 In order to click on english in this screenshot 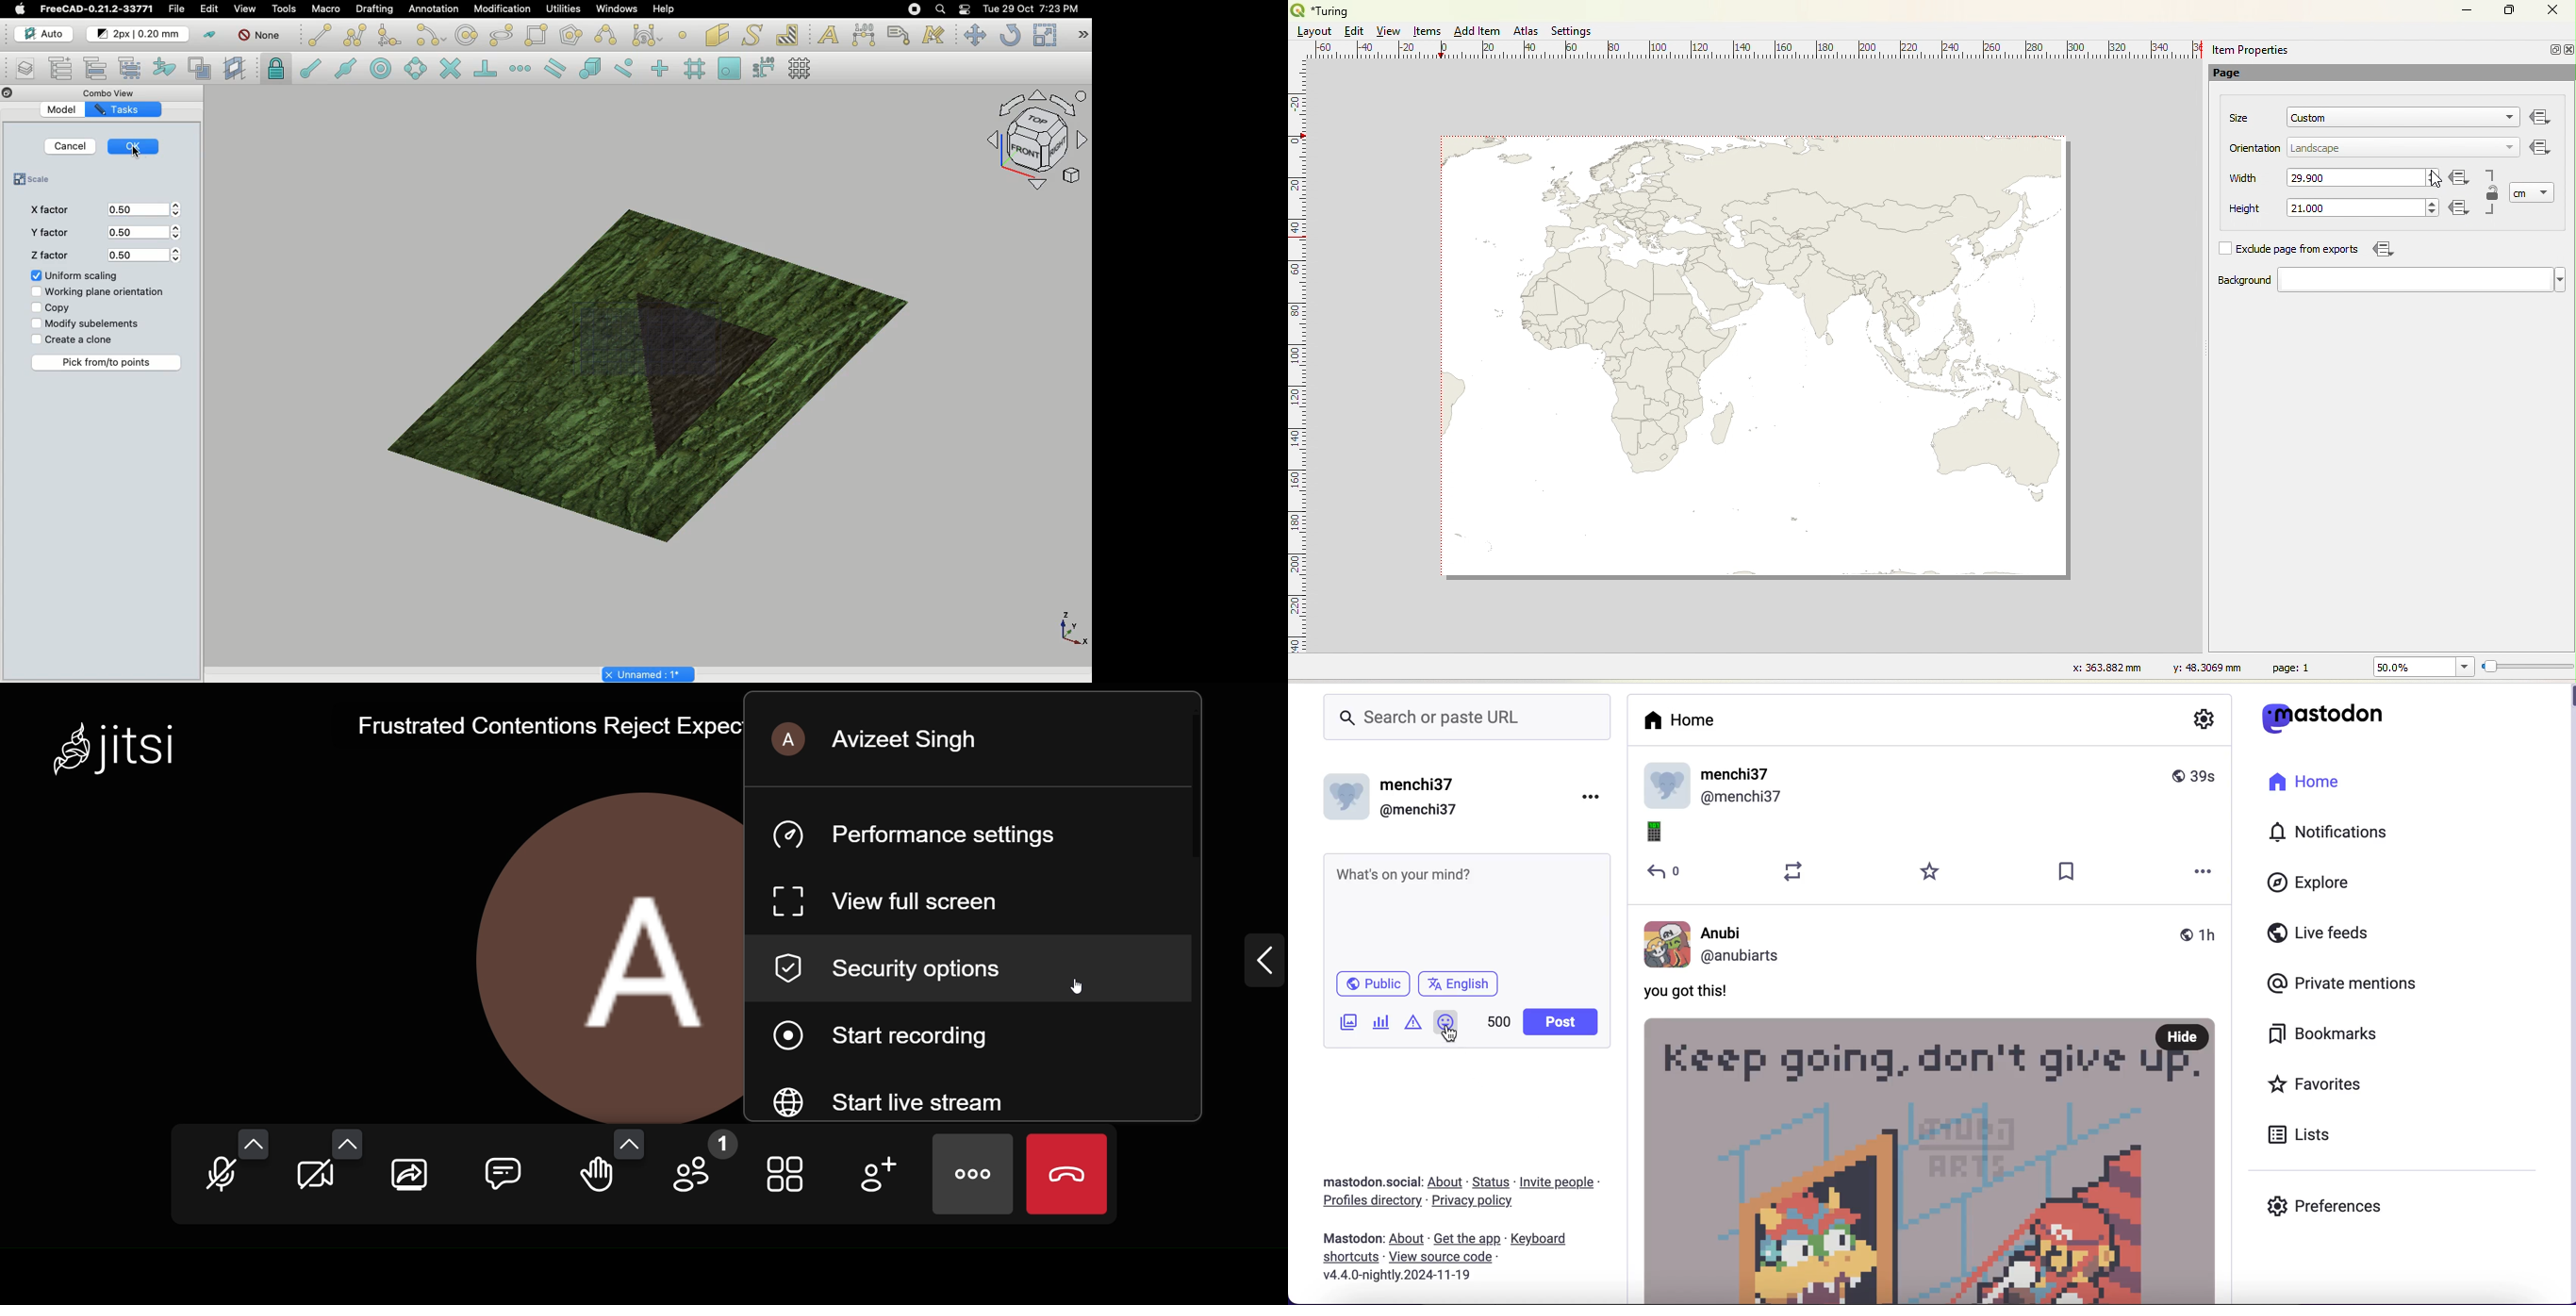, I will do `click(1467, 985)`.